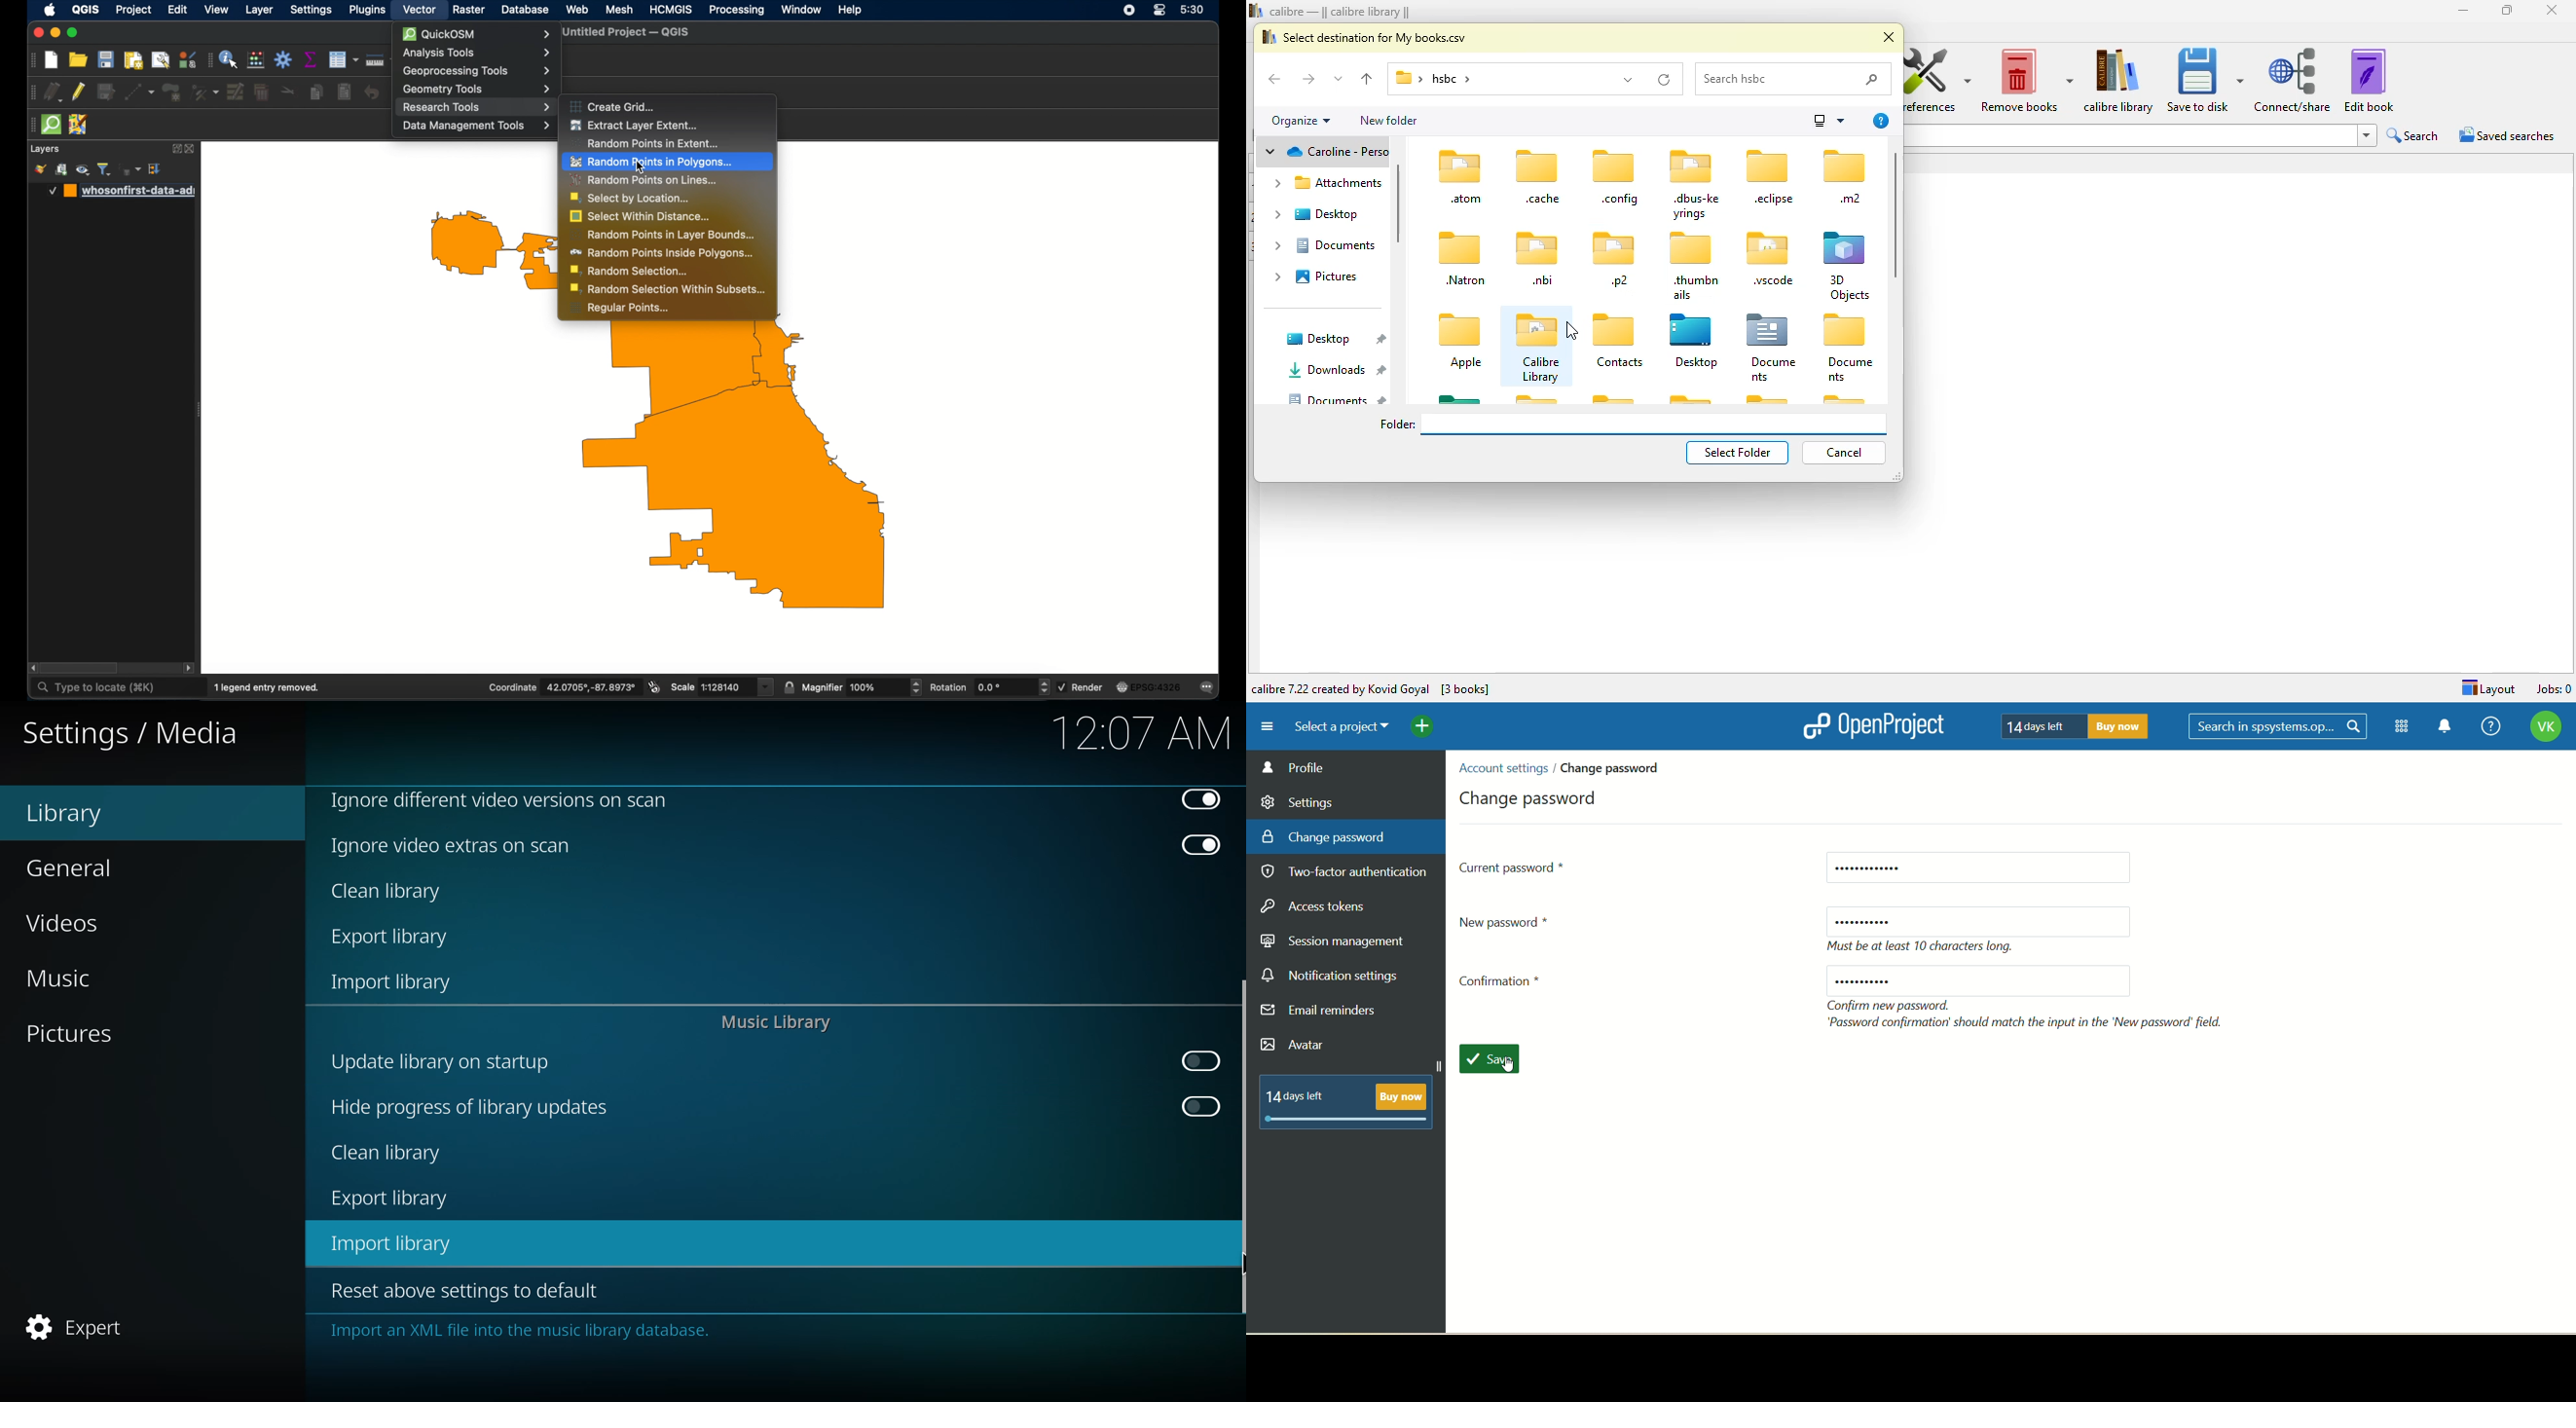 The height and width of the screenshot is (1428, 2576). What do you see at coordinates (29, 92) in the screenshot?
I see `drag handle` at bounding box center [29, 92].